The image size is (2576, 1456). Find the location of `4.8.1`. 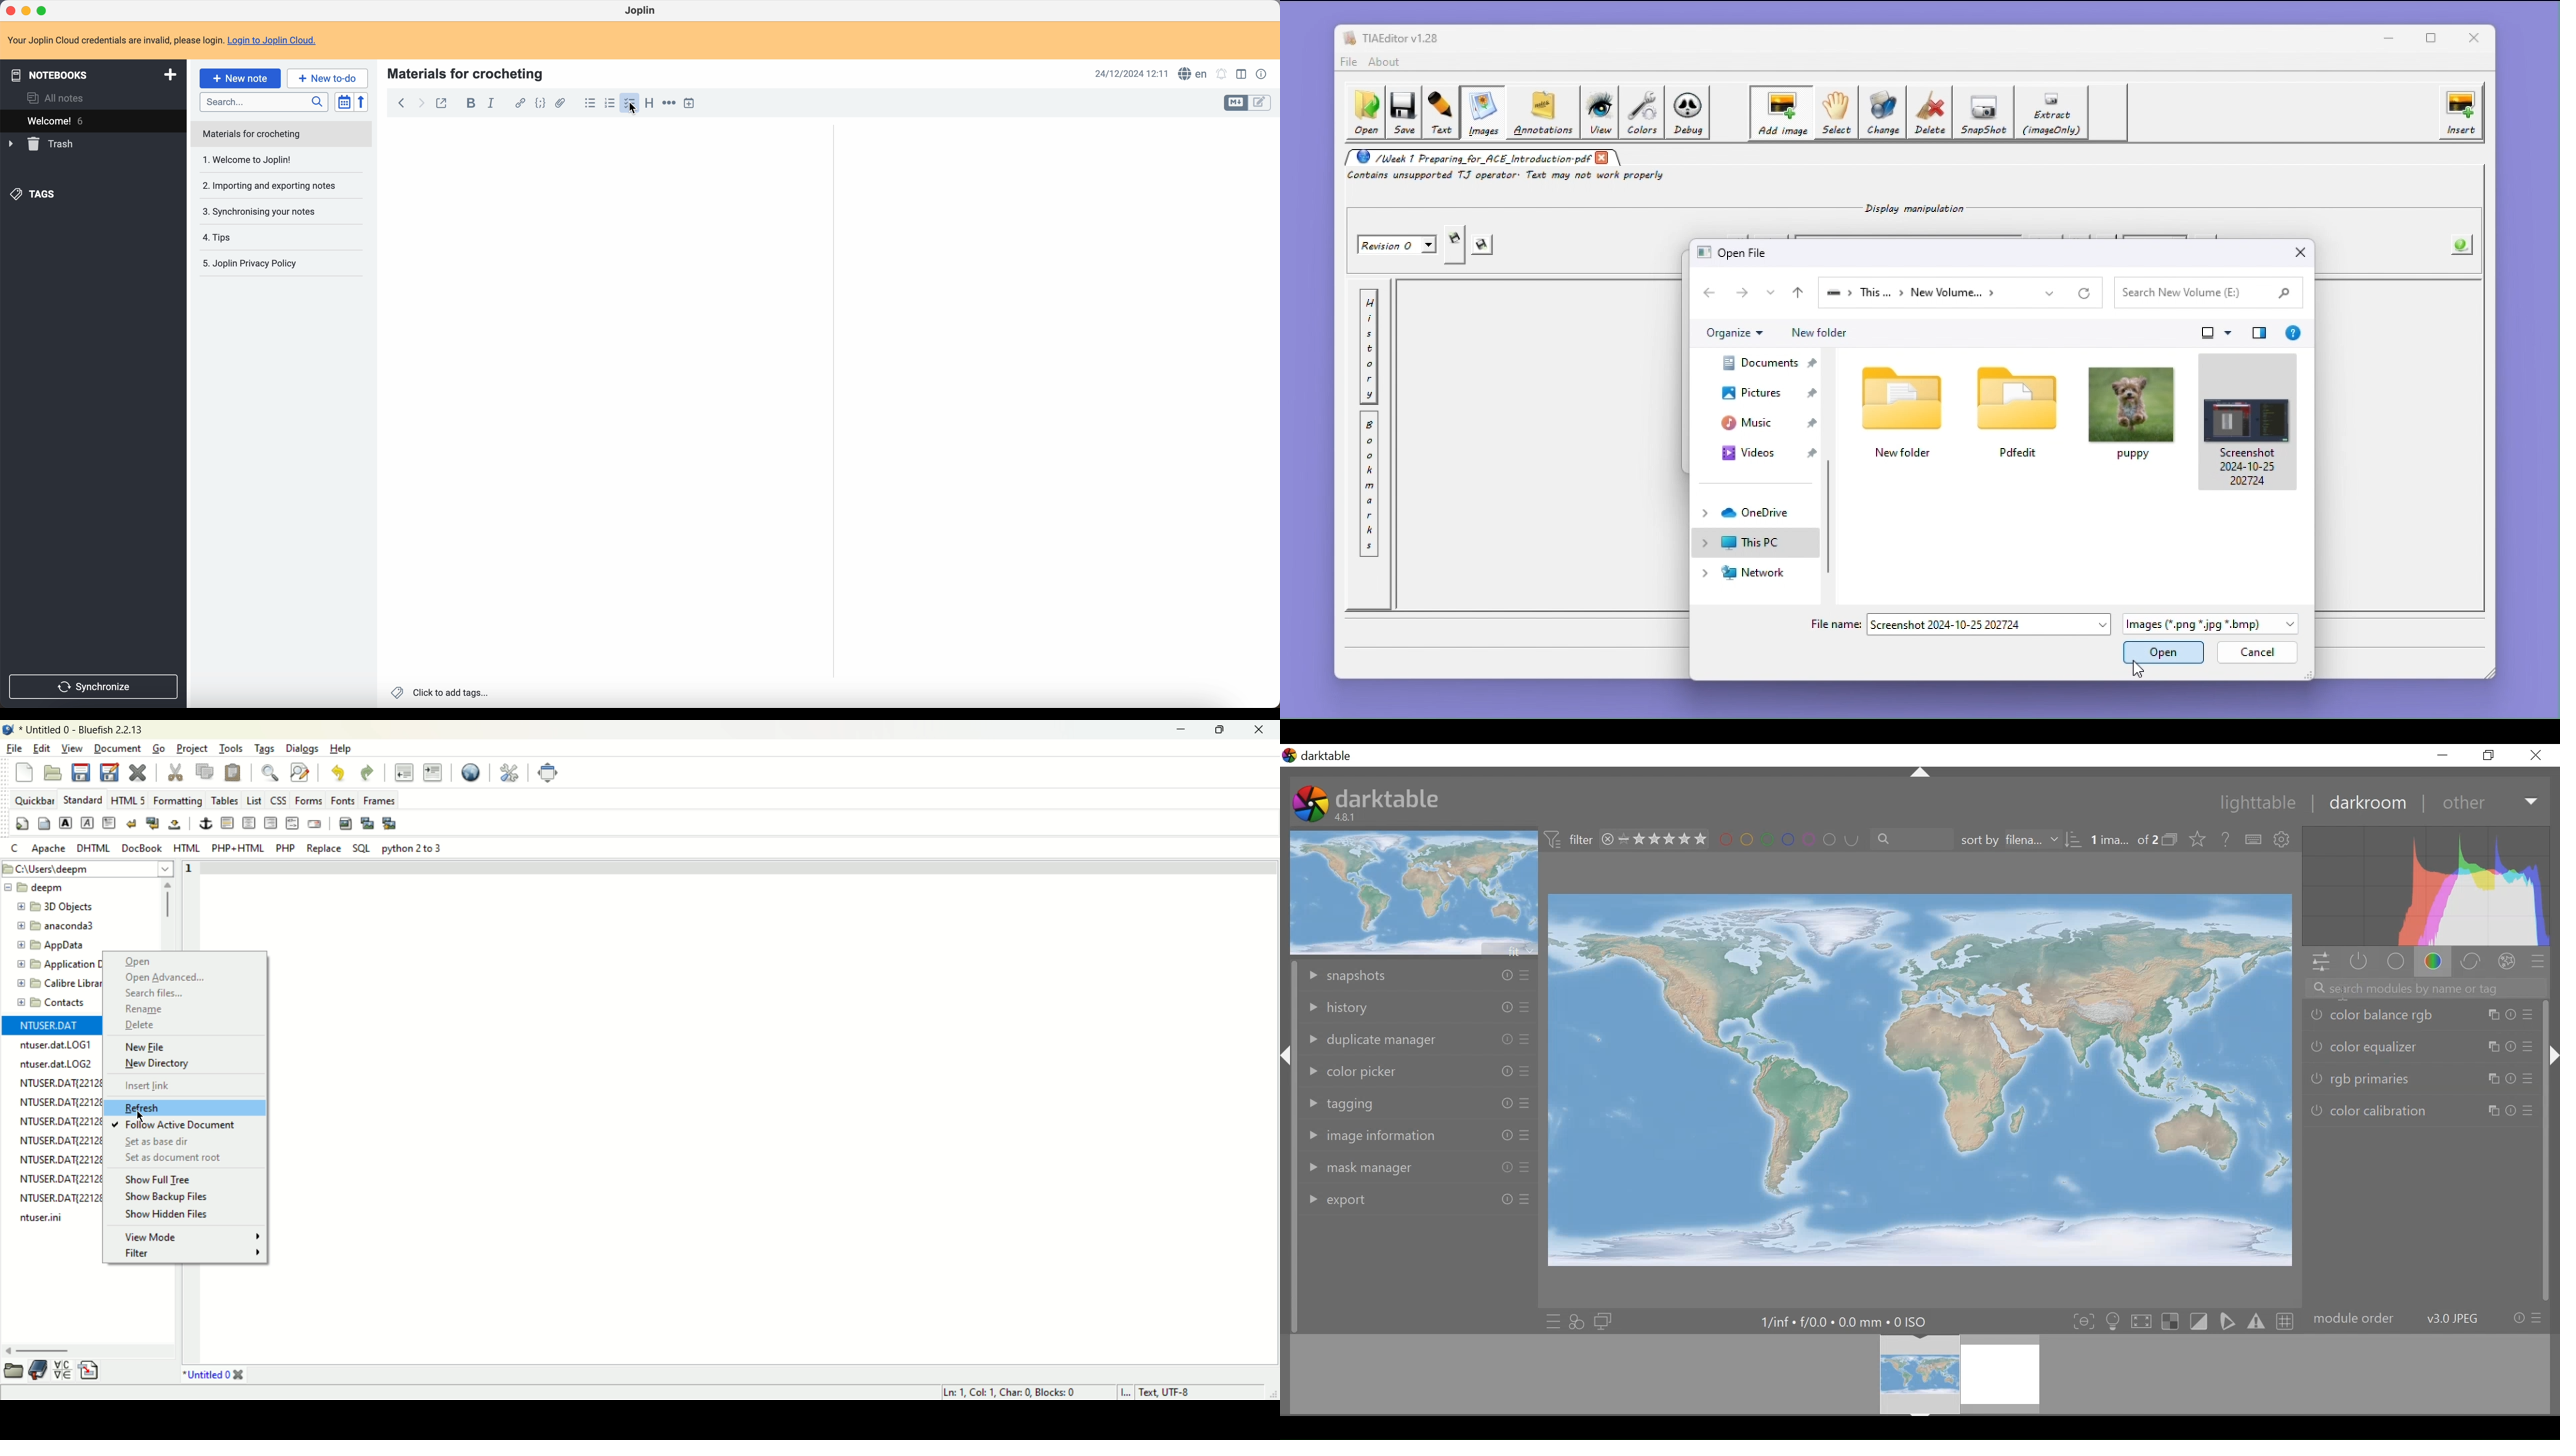

4.8.1 is located at coordinates (1347, 818).